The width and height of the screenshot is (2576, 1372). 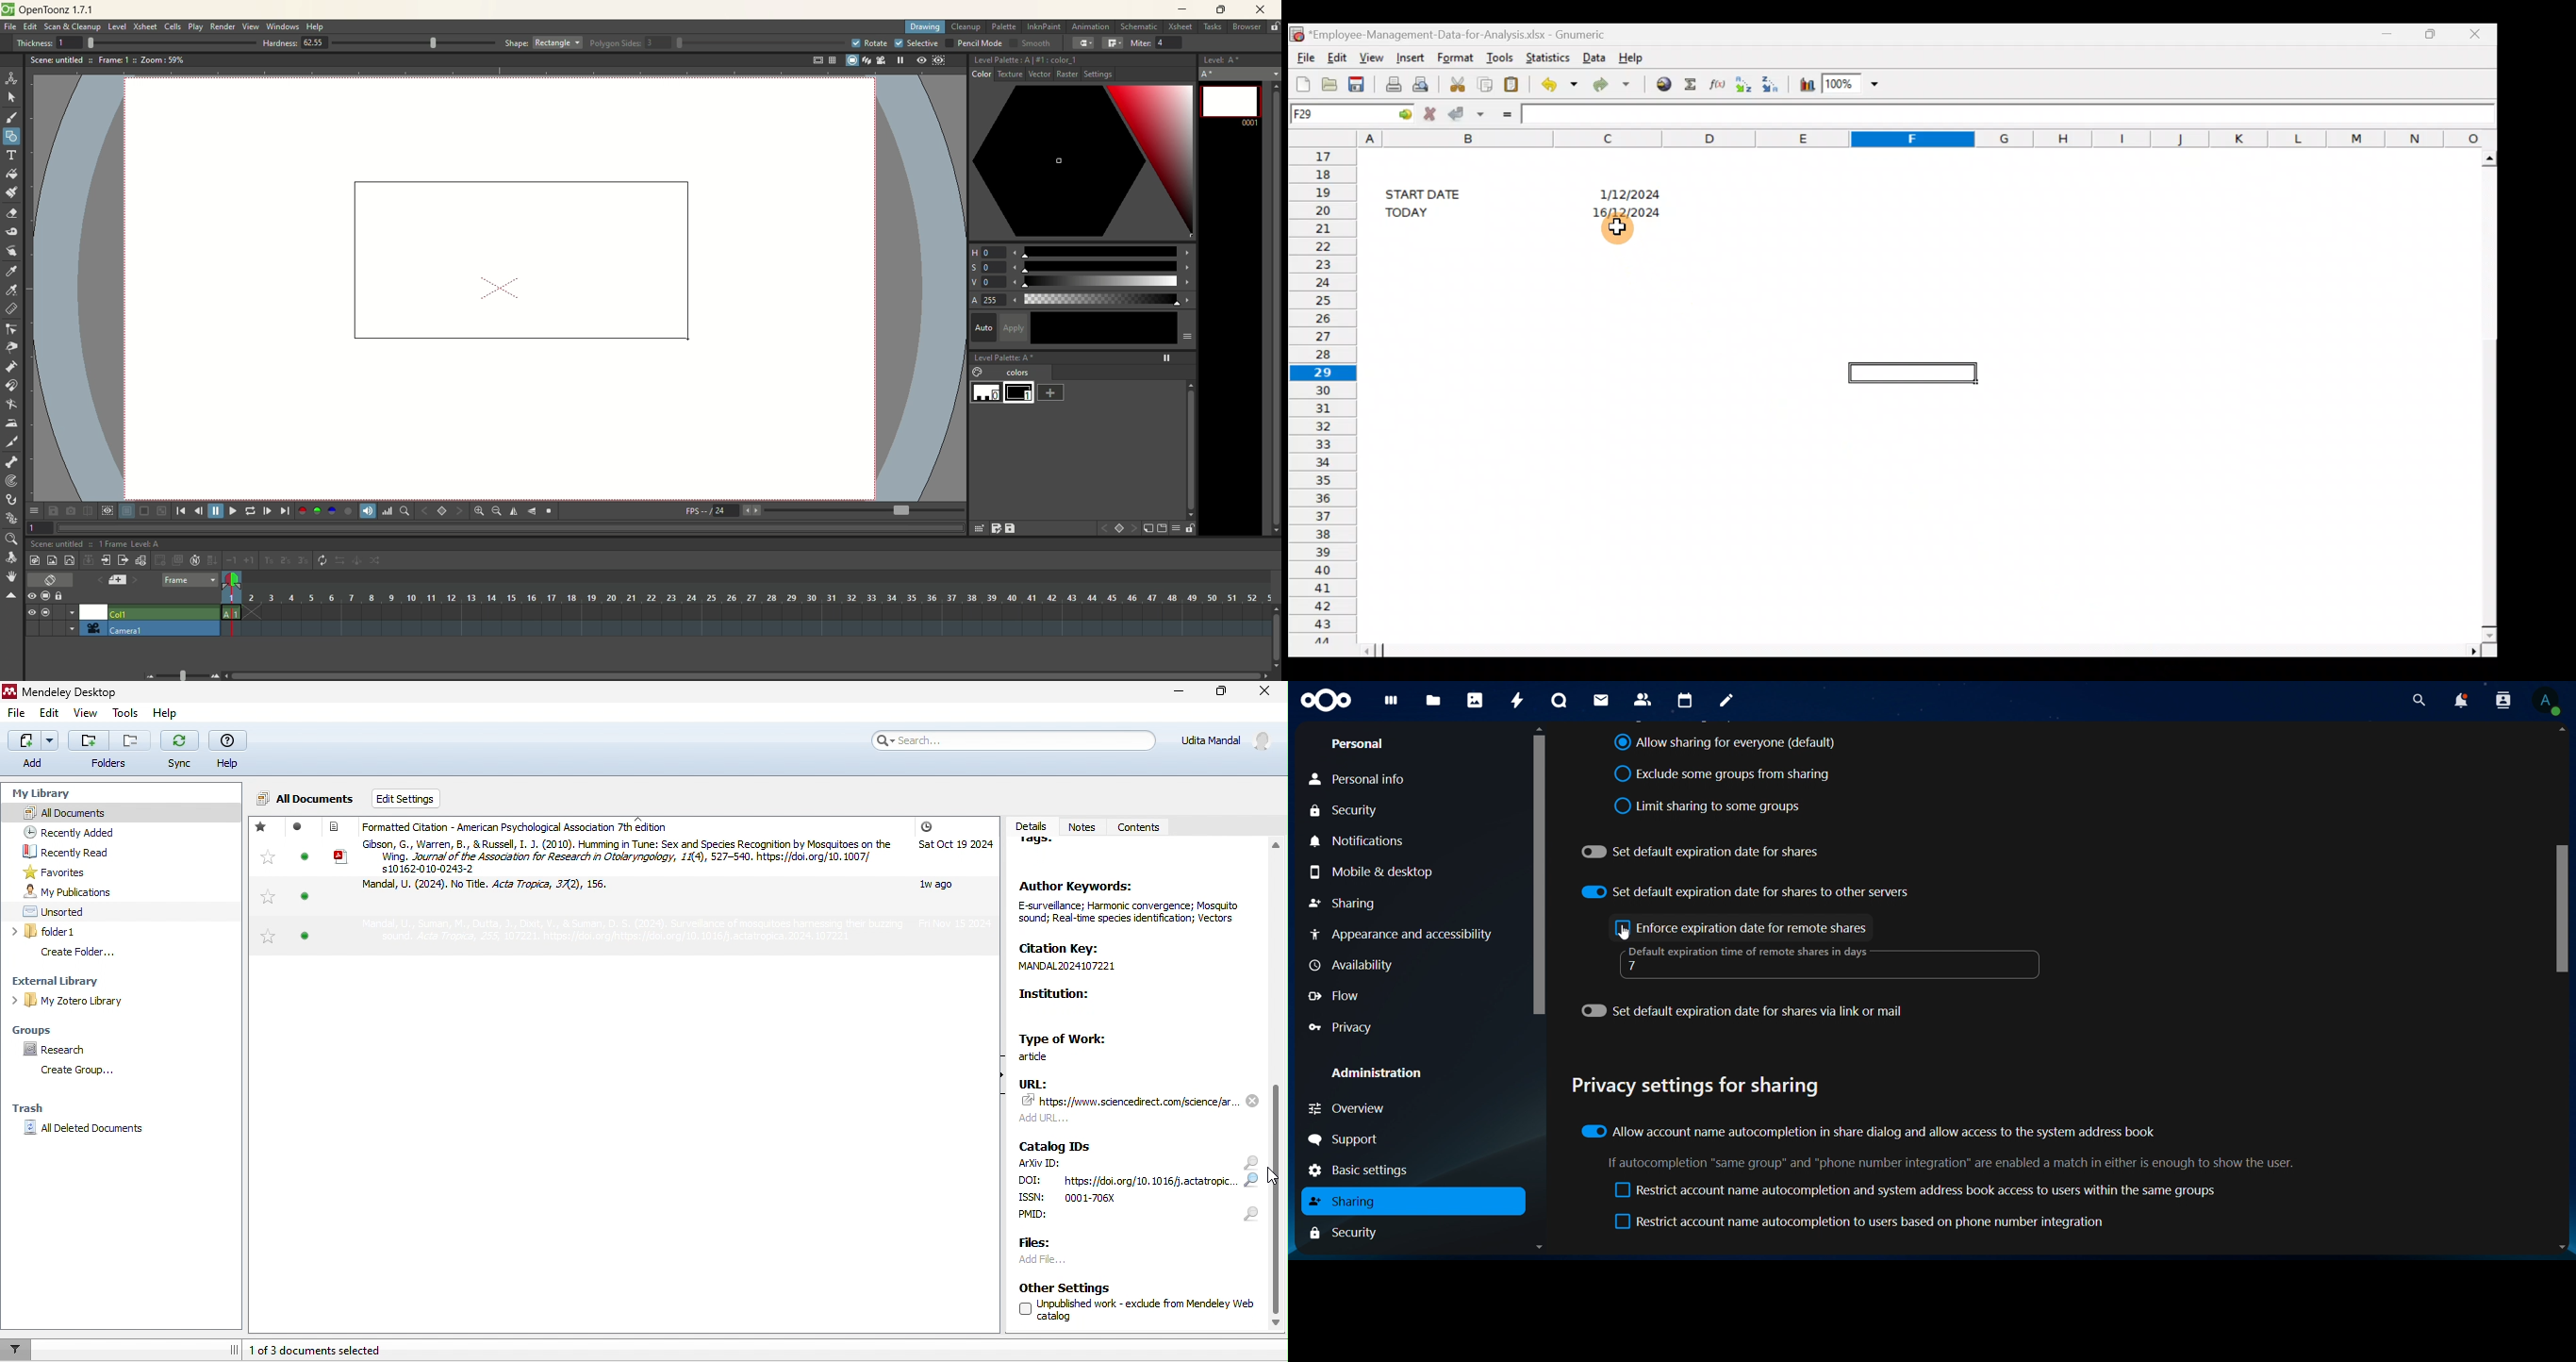 What do you see at coordinates (58, 1048) in the screenshot?
I see `research` at bounding box center [58, 1048].